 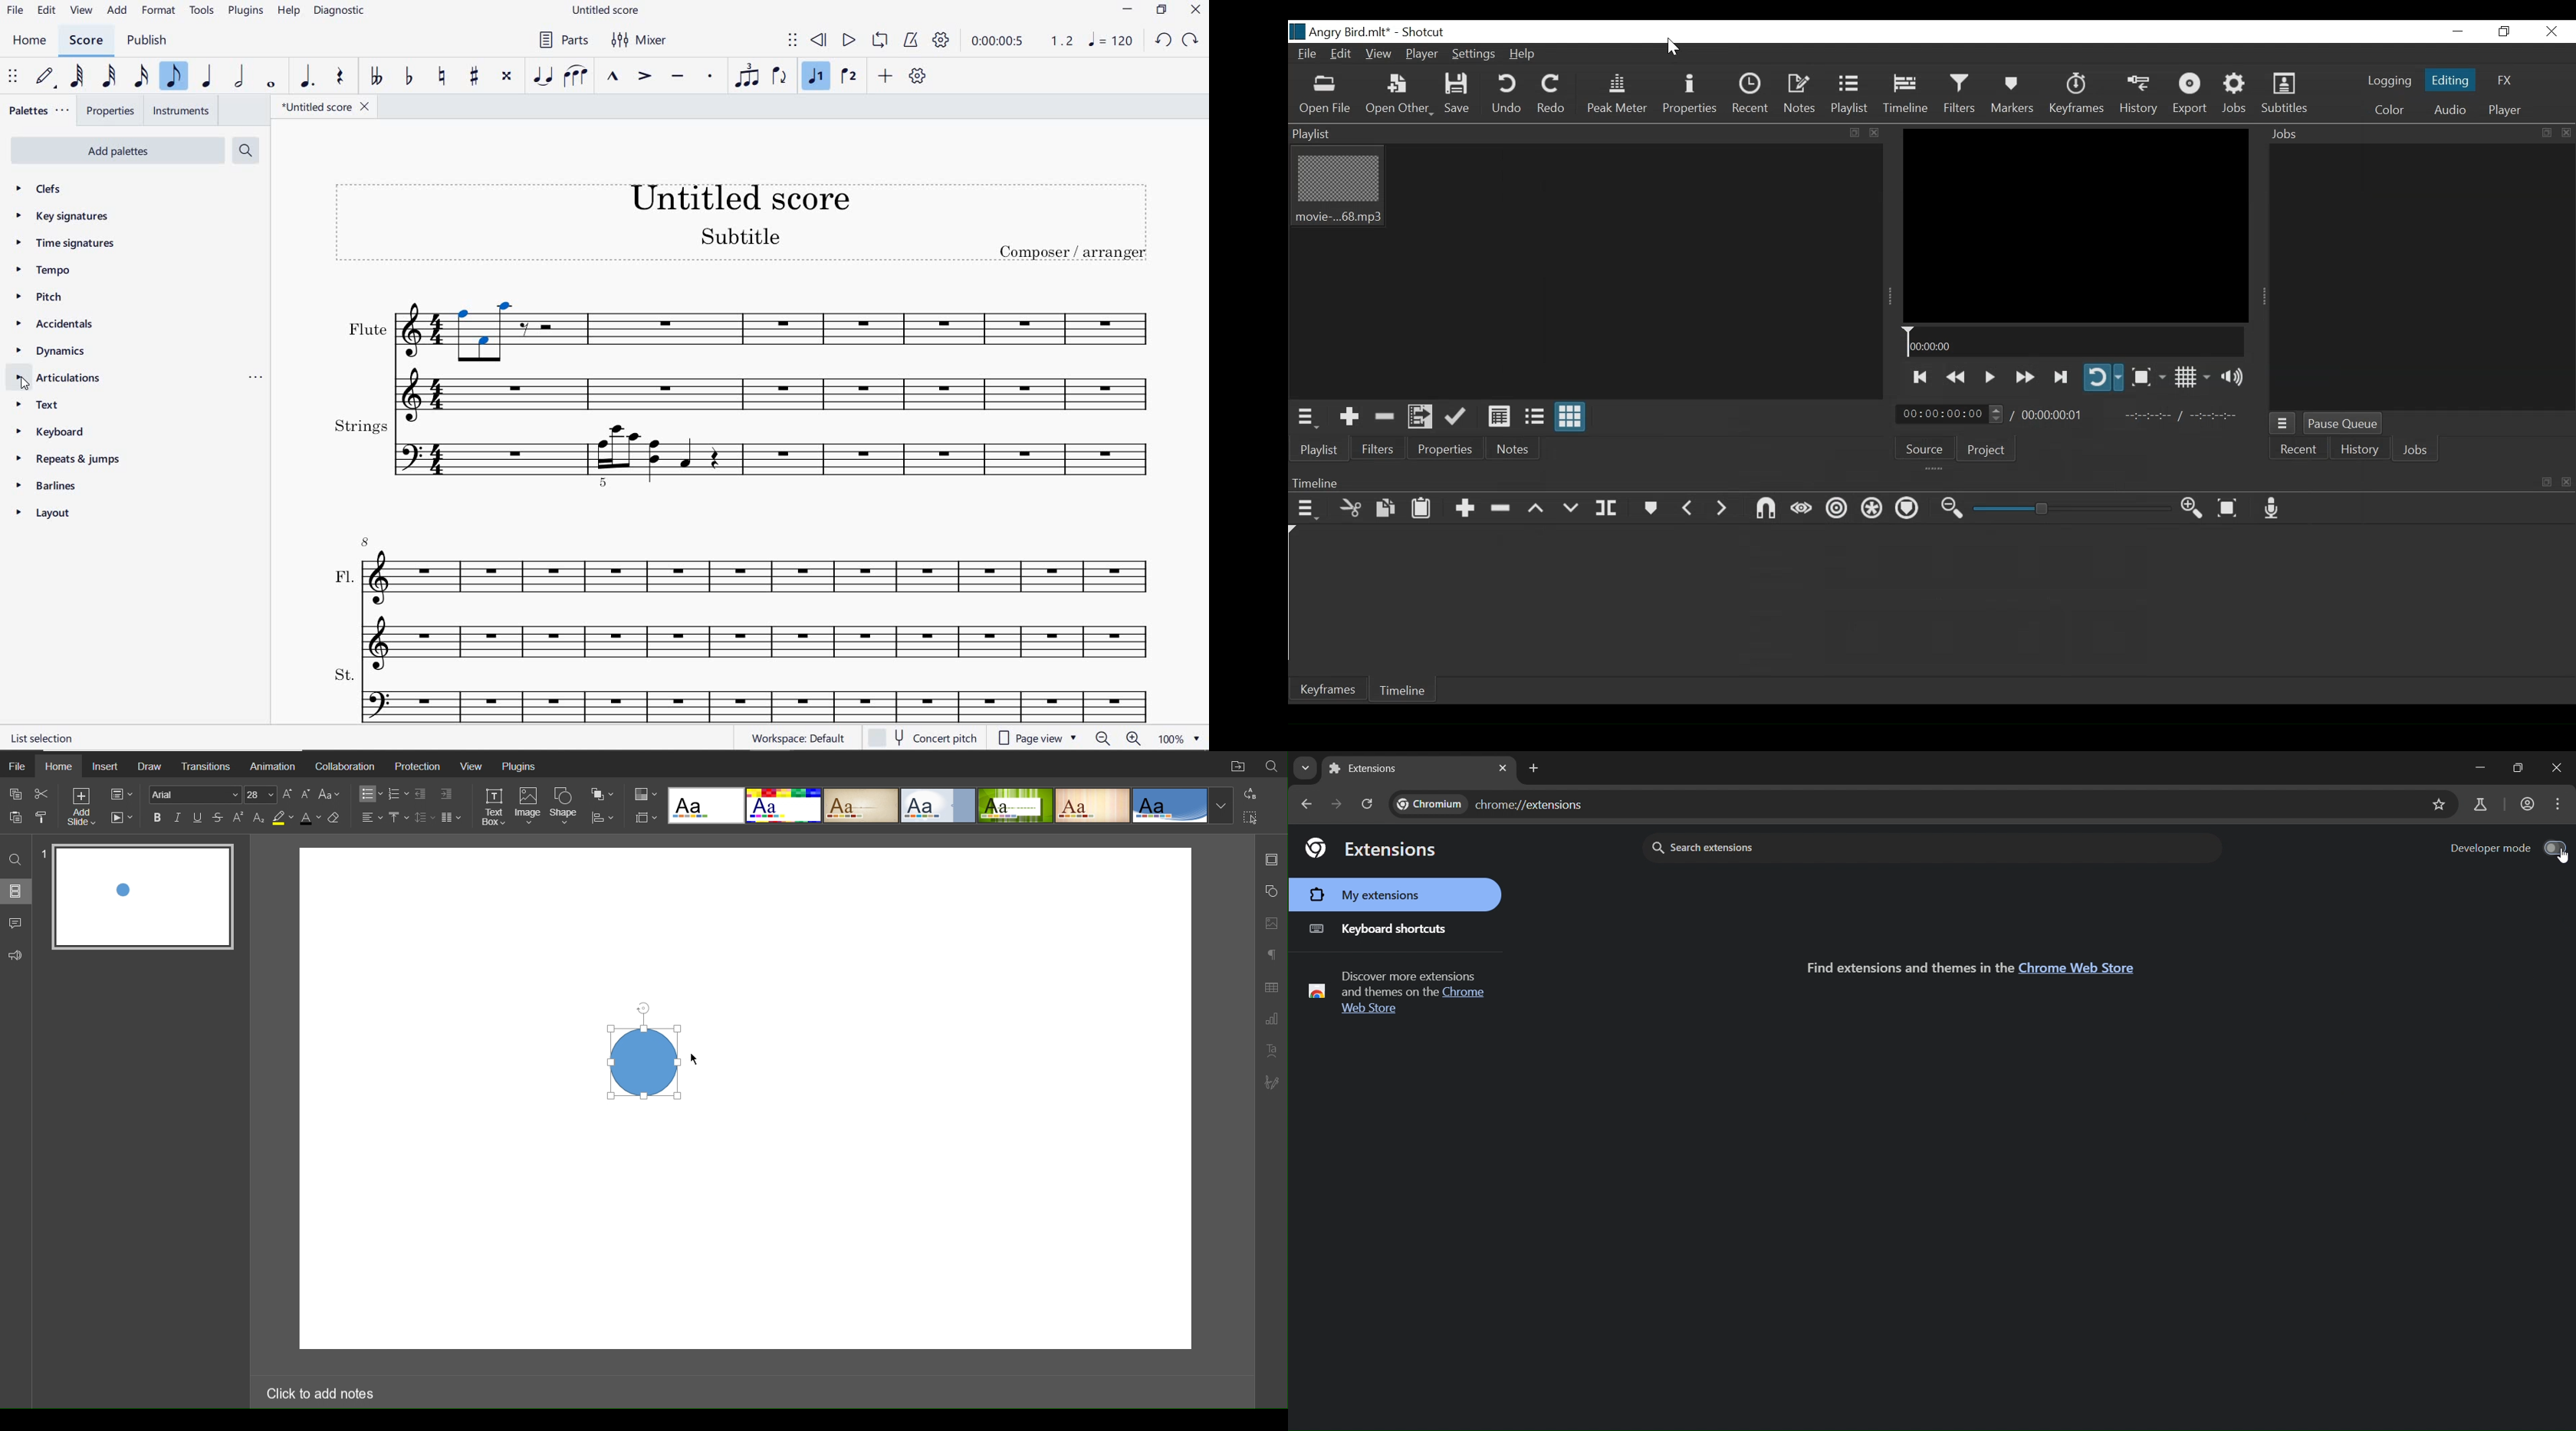 I want to click on Toggle display grid on player, so click(x=2192, y=378).